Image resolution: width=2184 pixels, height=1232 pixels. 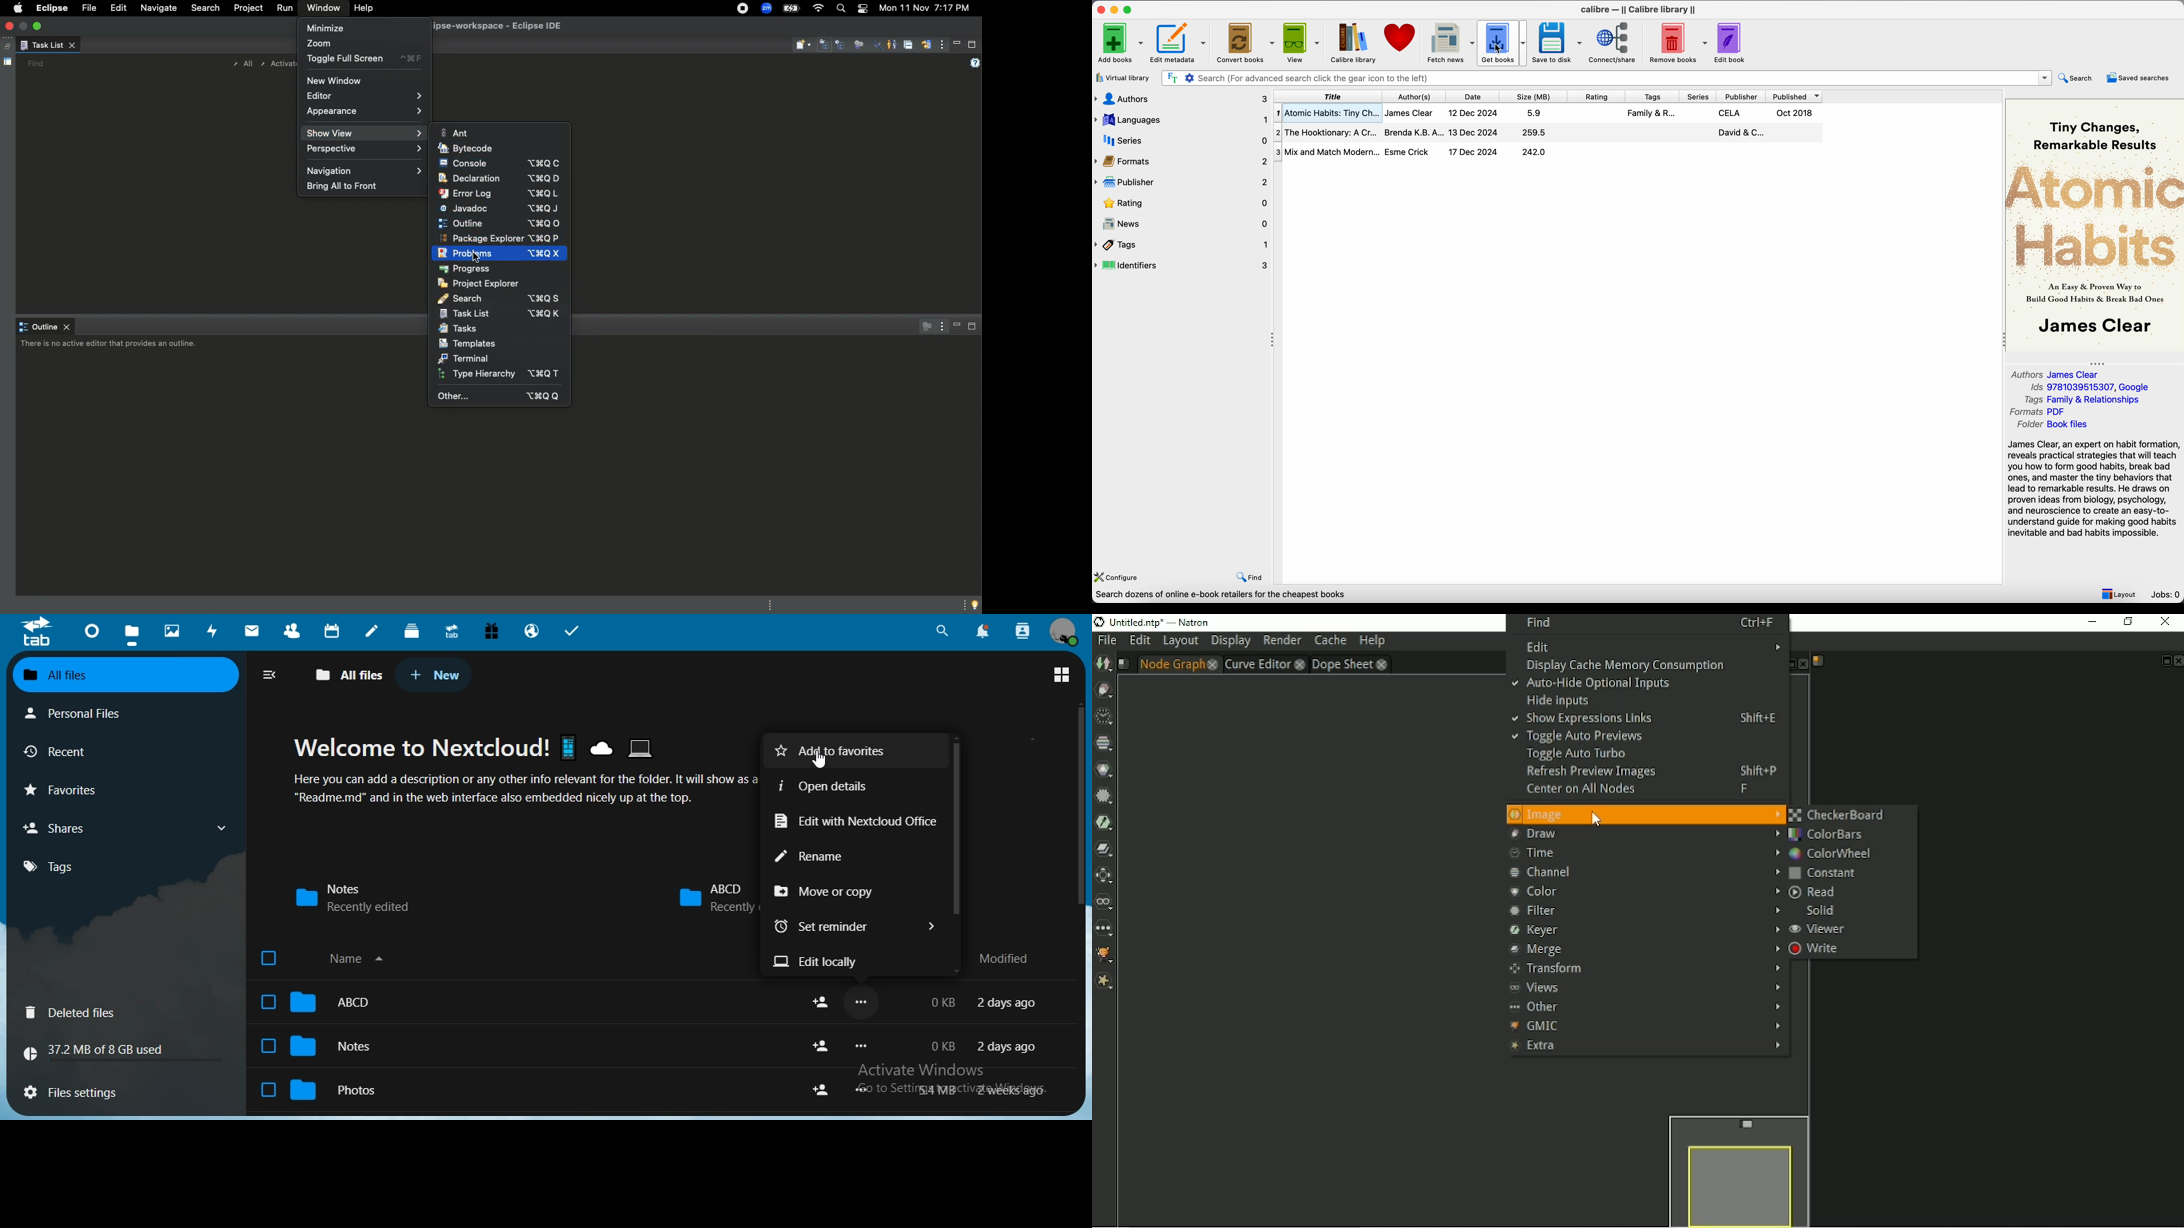 I want to click on authors, so click(x=1183, y=98).